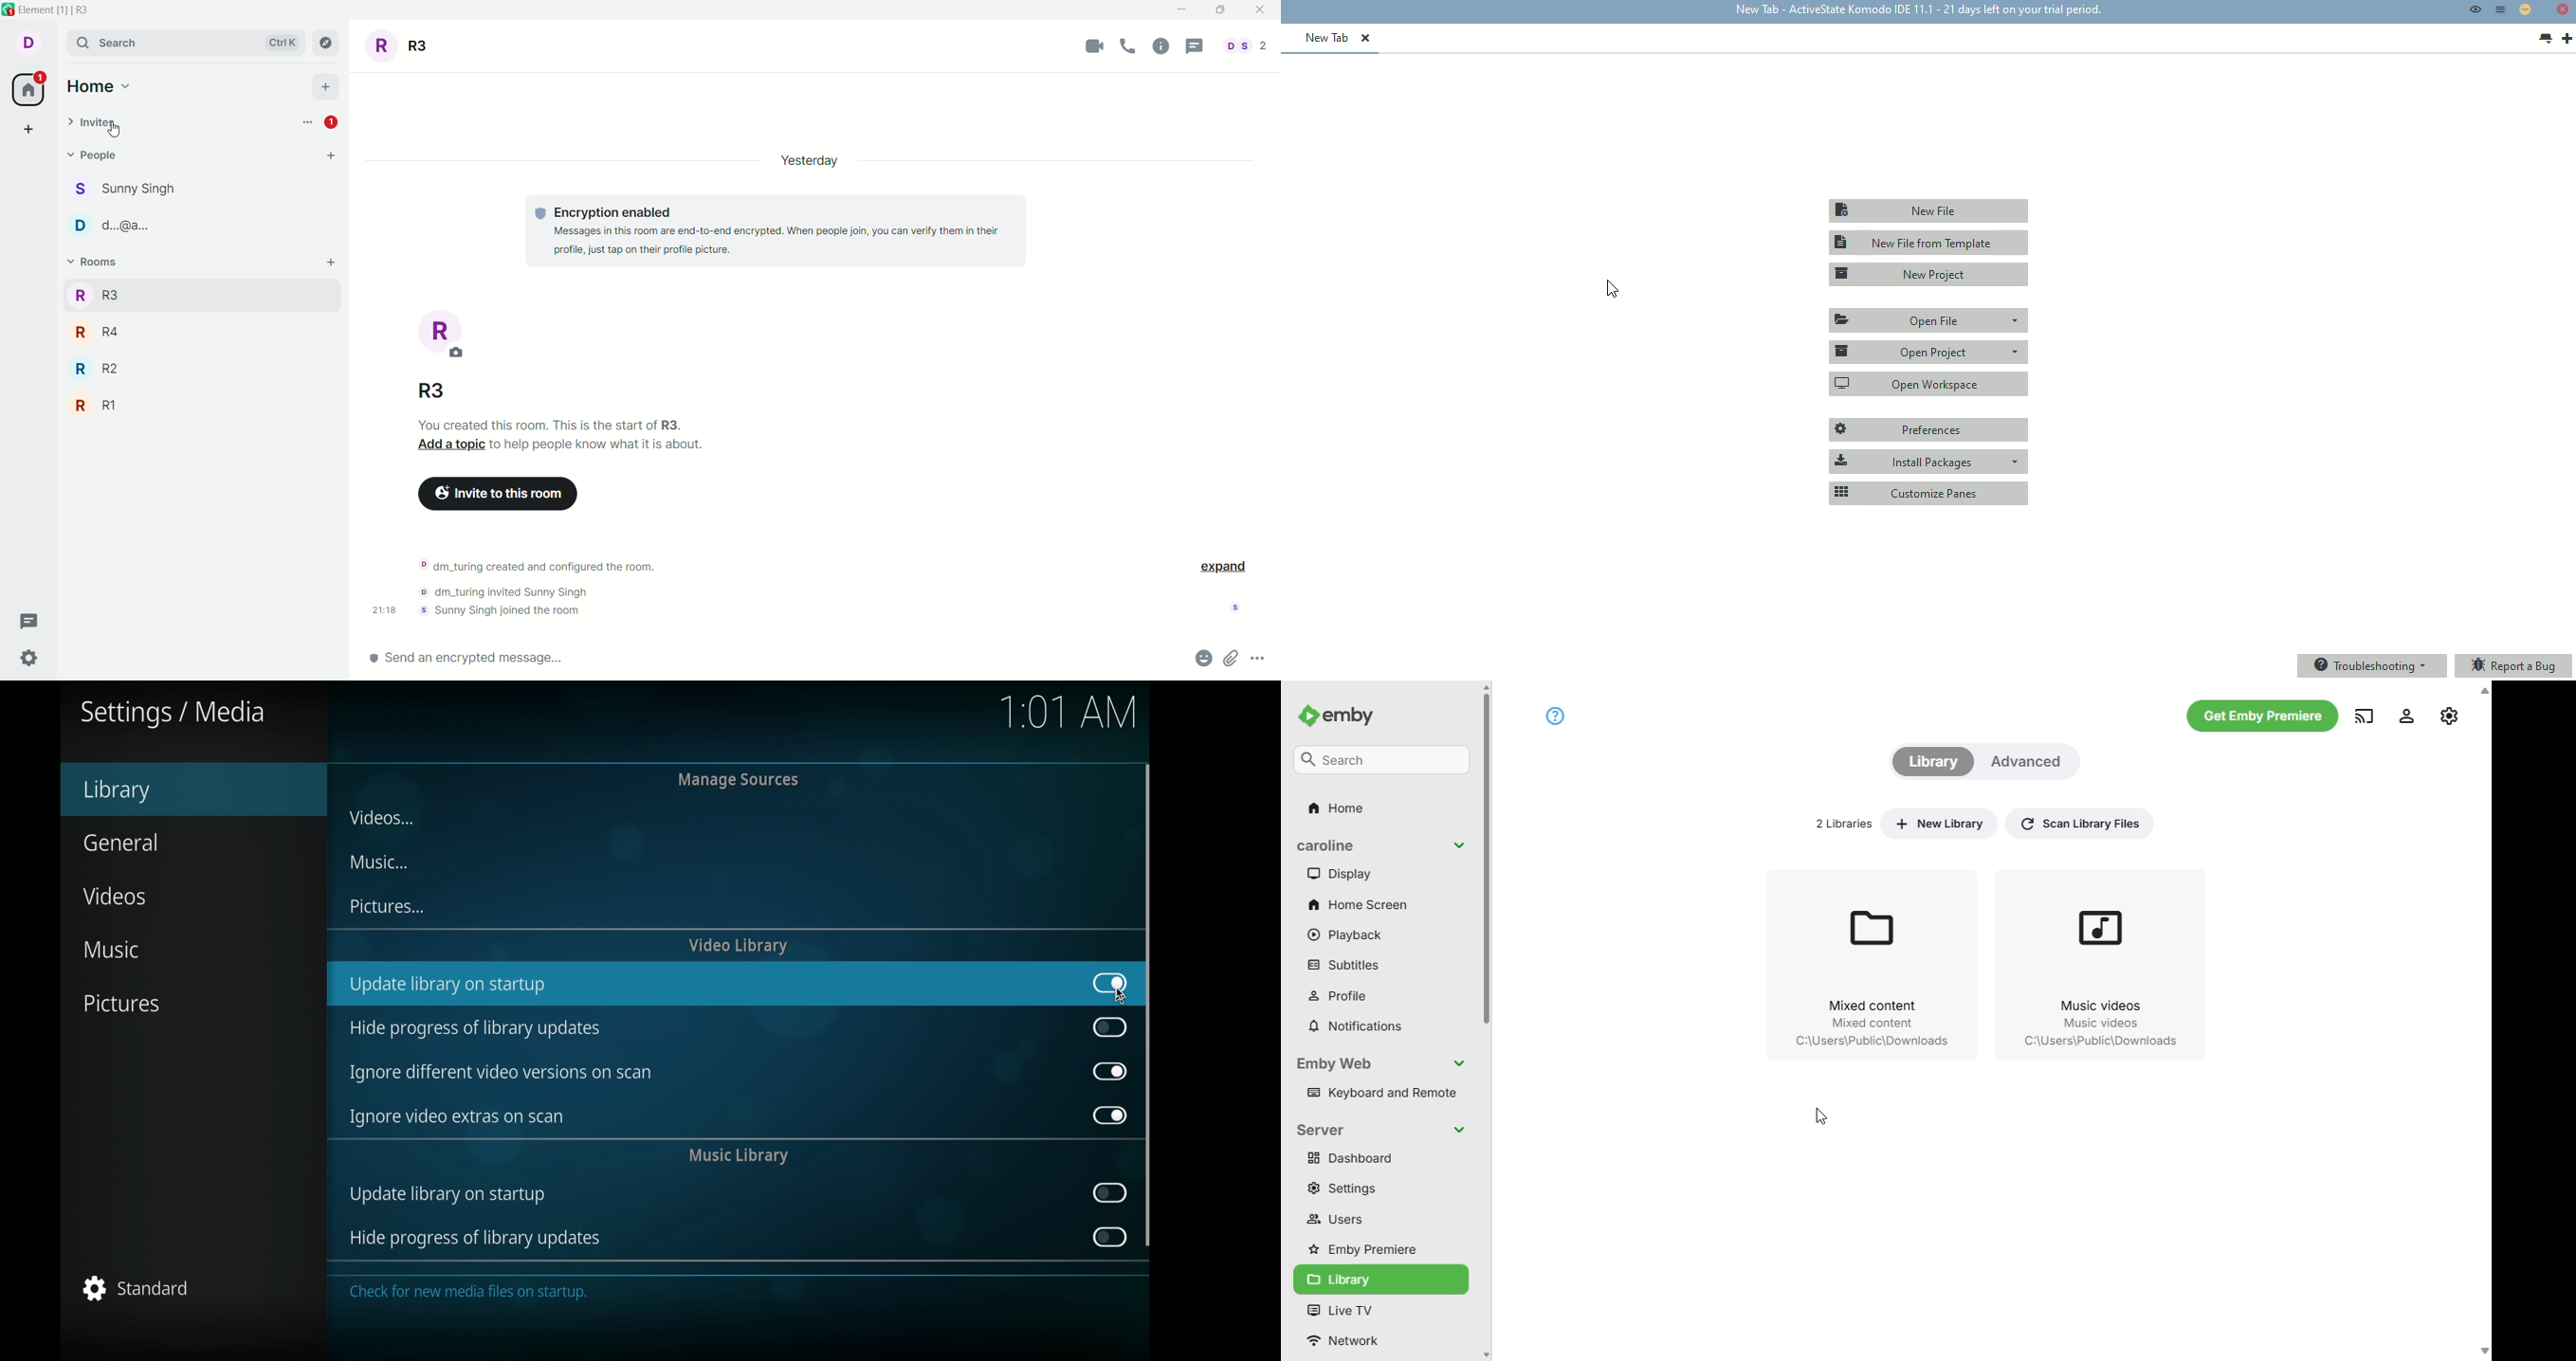 The image size is (2576, 1372). Describe the element at coordinates (330, 262) in the screenshot. I see `add` at that location.